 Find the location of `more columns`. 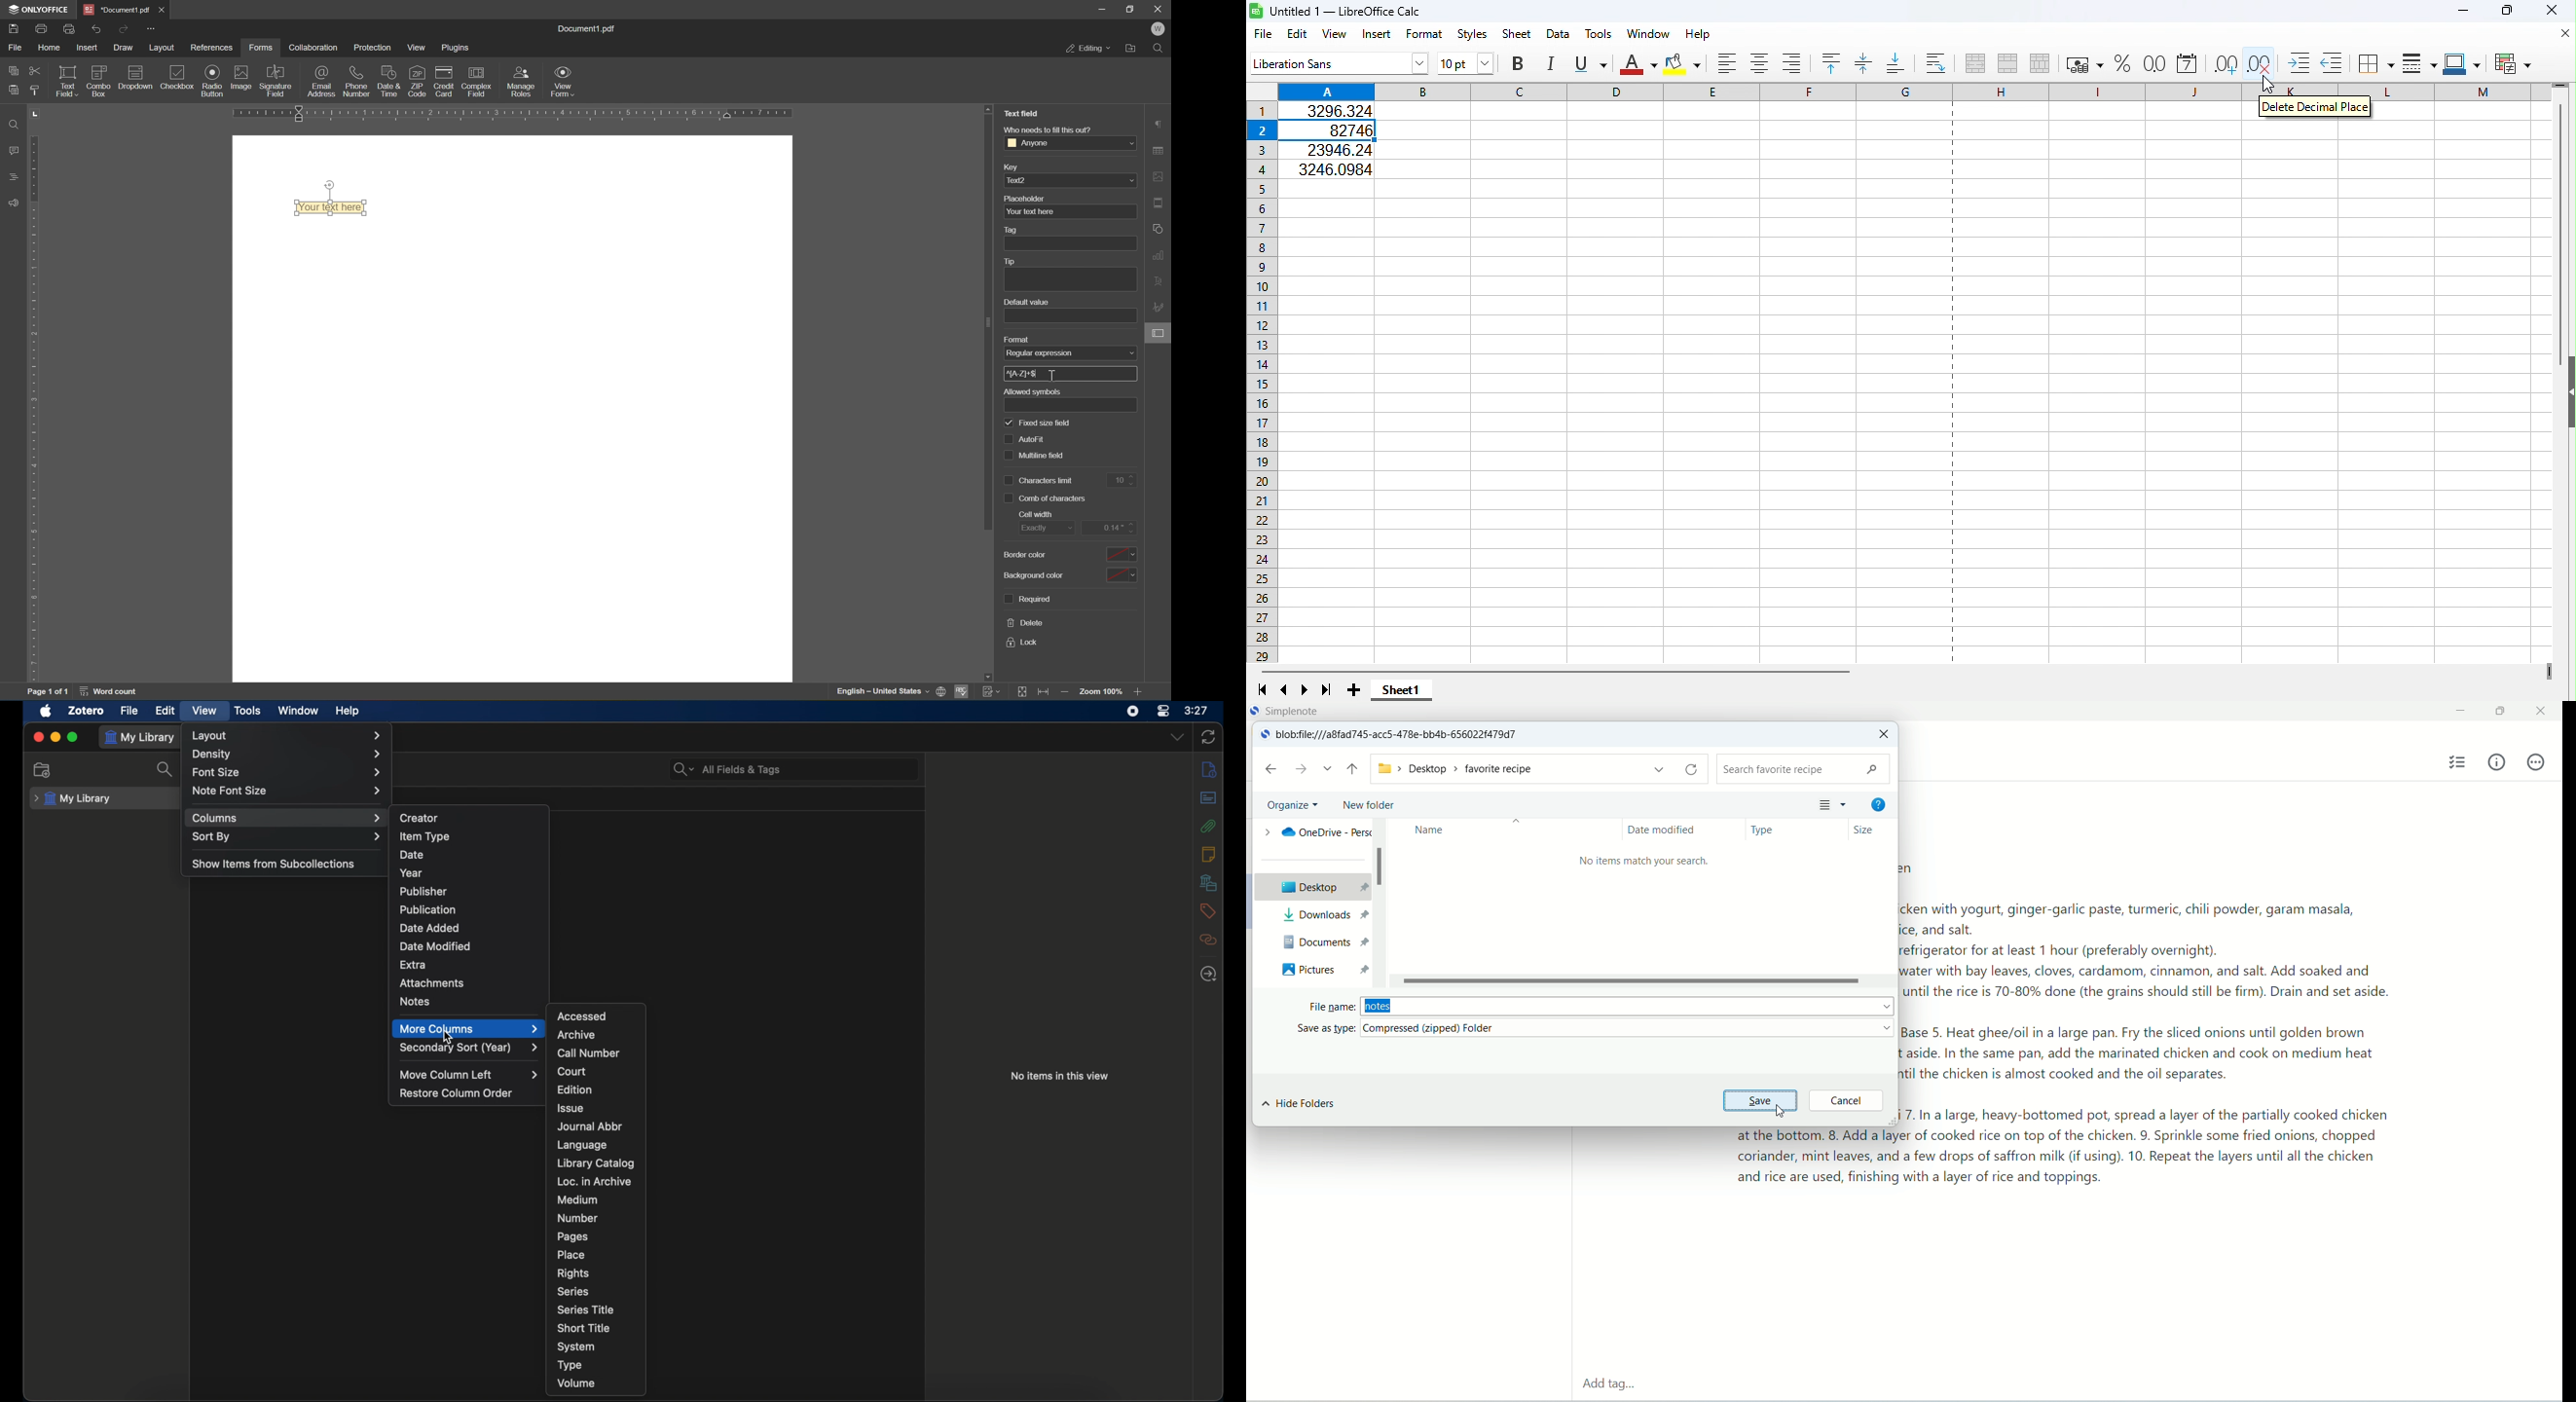

more columns is located at coordinates (470, 1029).